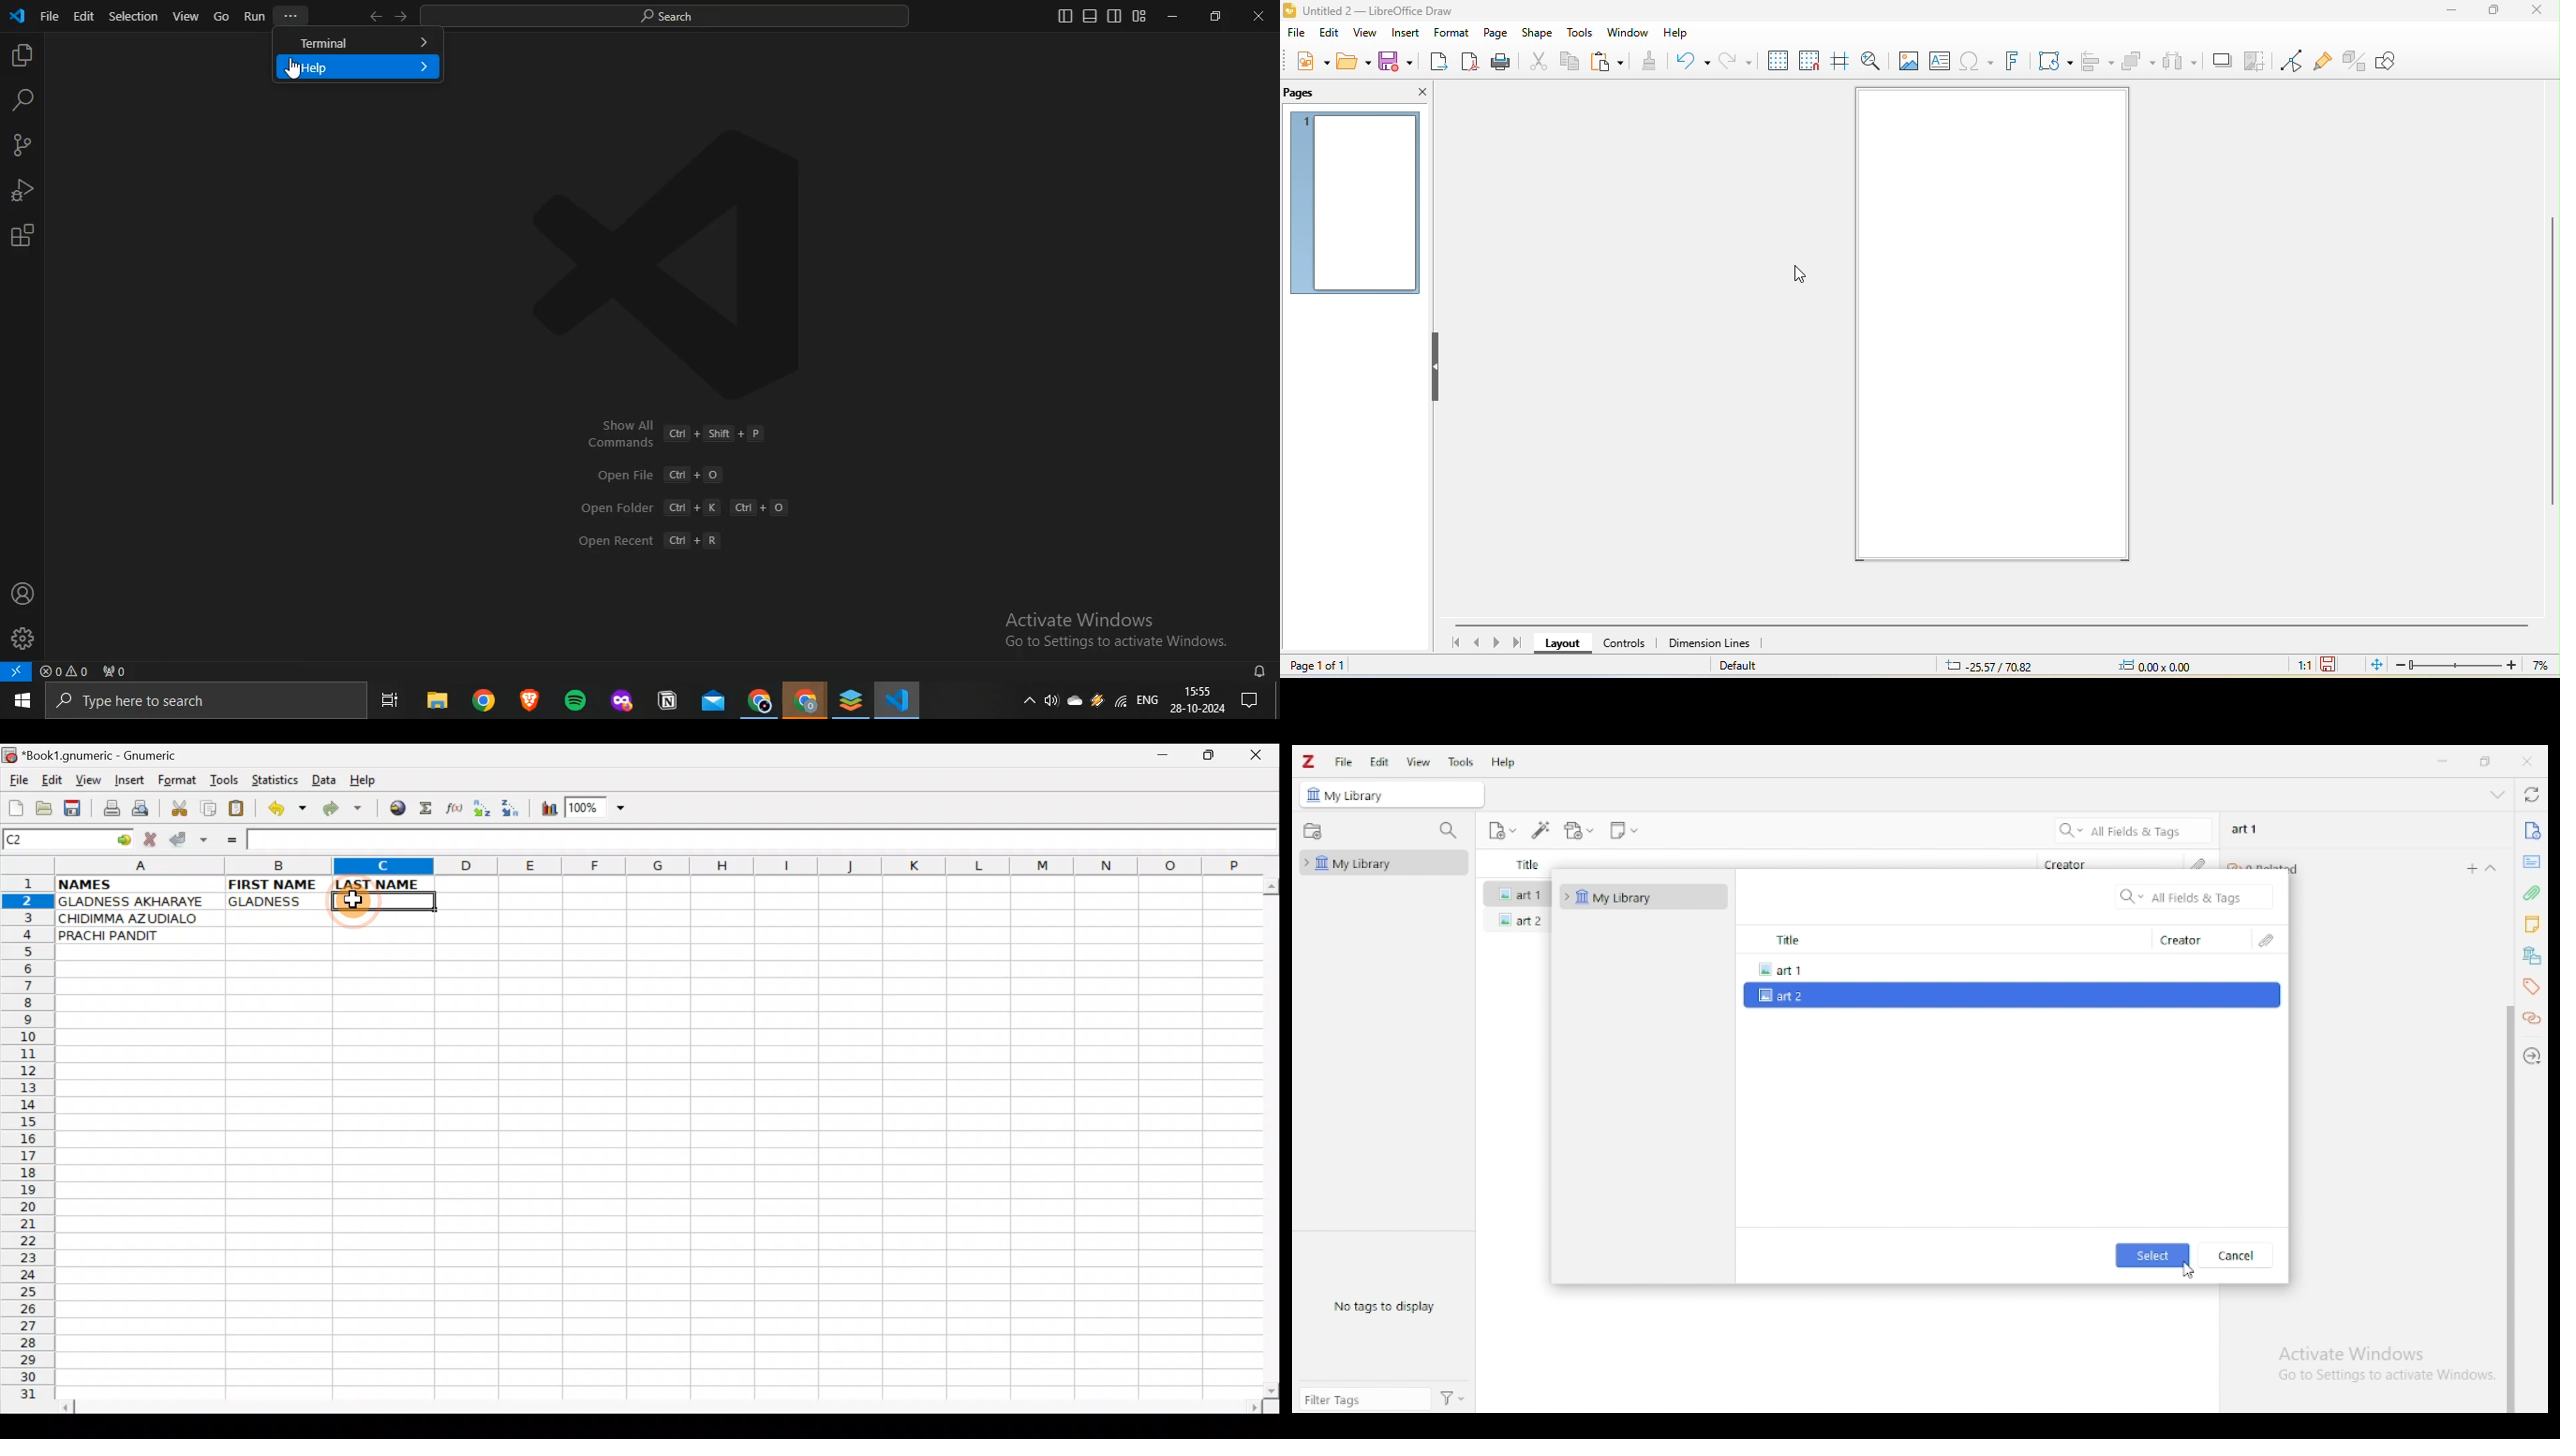 The image size is (2576, 1456). What do you see at coordinates (2320, 62) in the screenshot?
I see `show gluepoint function` at bounding box center [2320, 62].